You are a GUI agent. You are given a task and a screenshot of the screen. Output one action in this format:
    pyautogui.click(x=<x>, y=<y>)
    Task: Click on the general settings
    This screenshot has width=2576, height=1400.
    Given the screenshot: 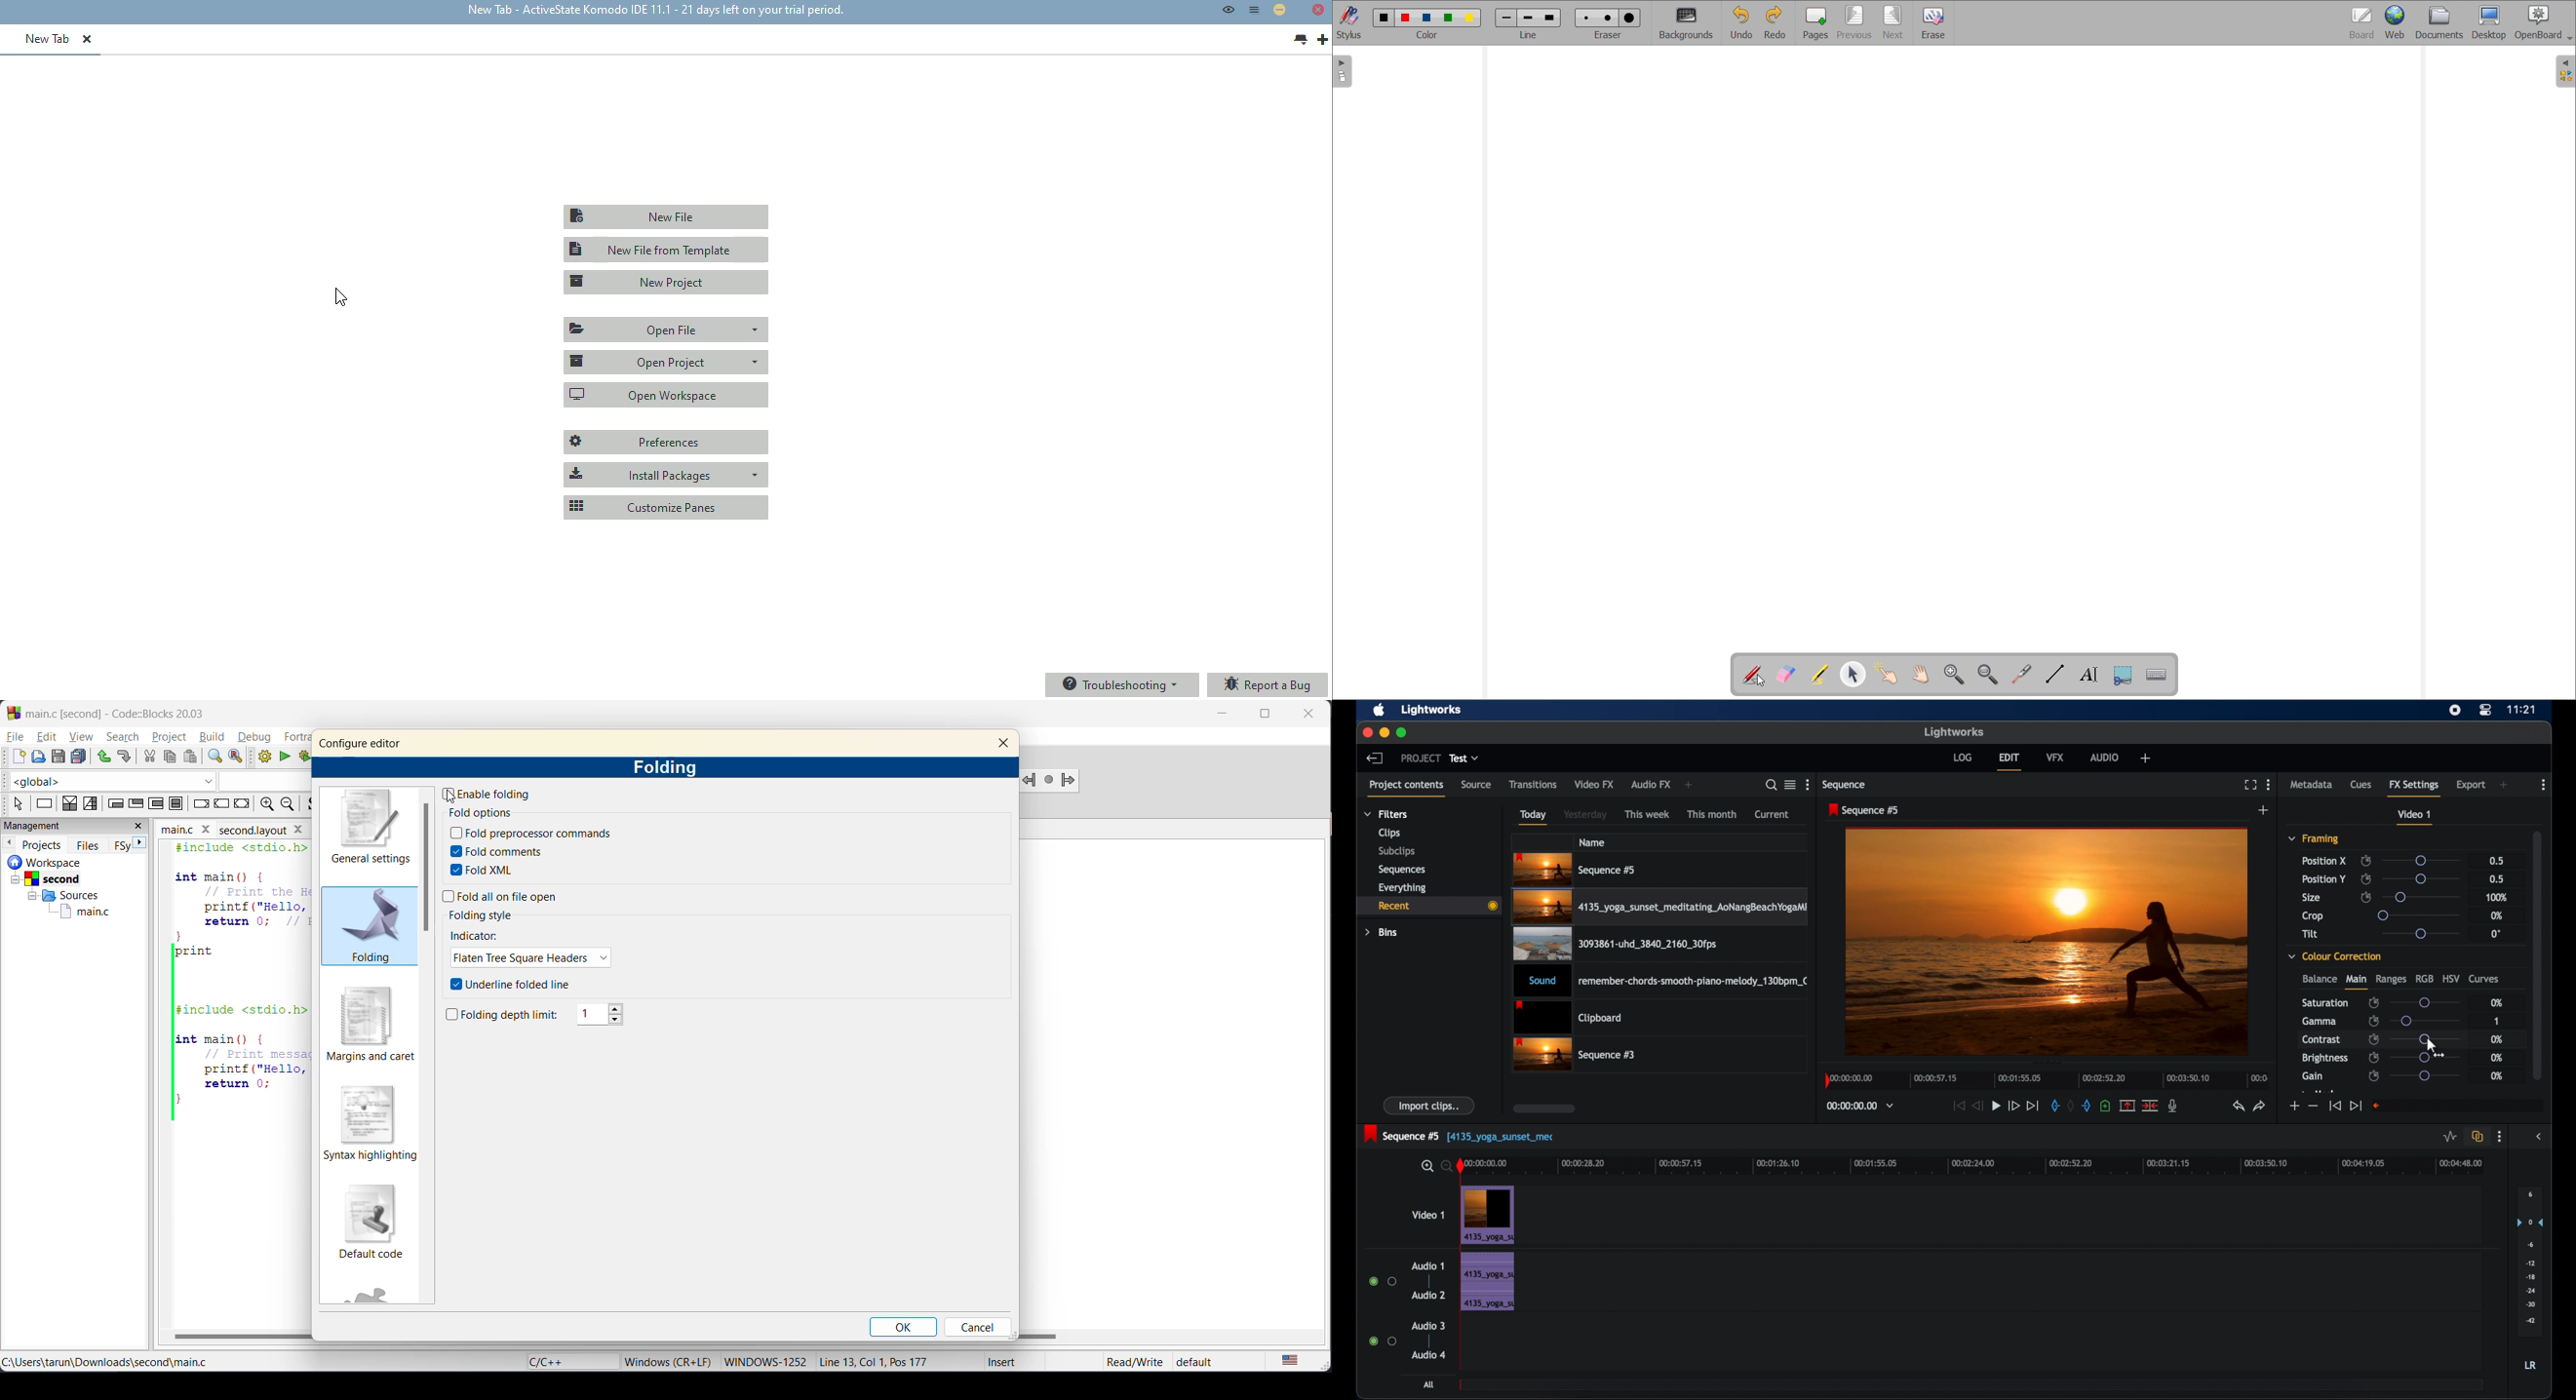 What is the action you would take?
    pyautogui.click(x=375, y=828)
    